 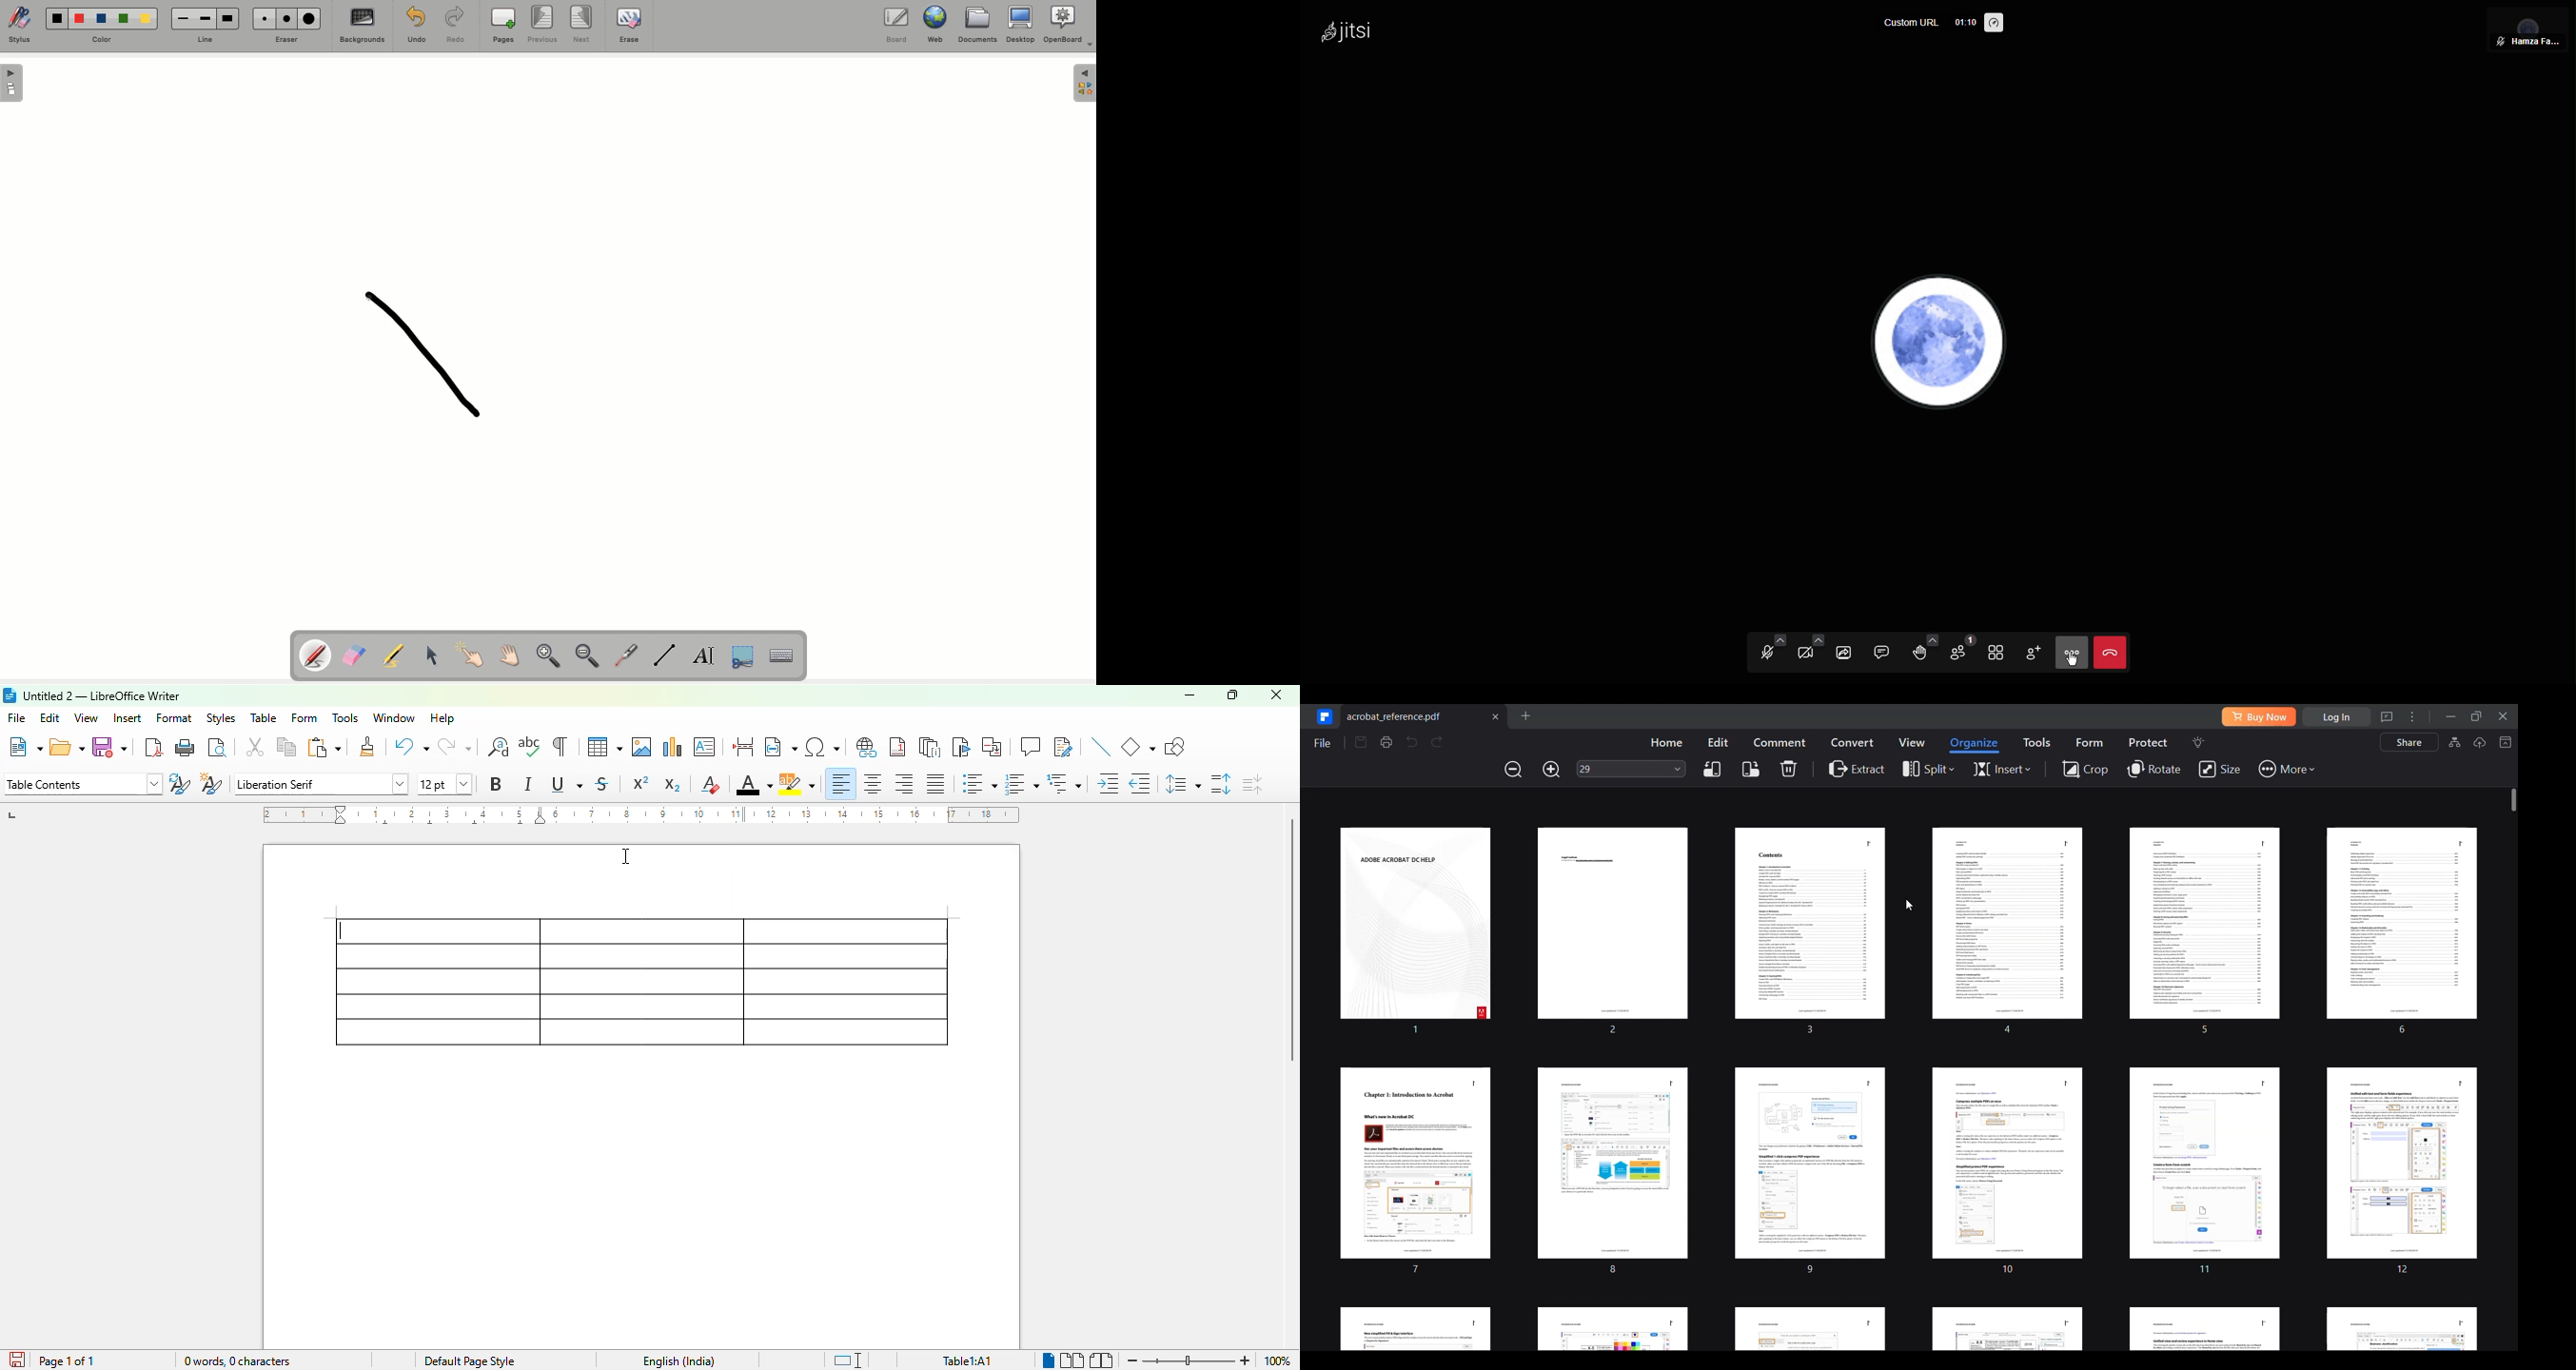 What do you see at coordinates (236, 1360) in the screenshot?
I see `word and character count` at bounding box center [236, 1360].